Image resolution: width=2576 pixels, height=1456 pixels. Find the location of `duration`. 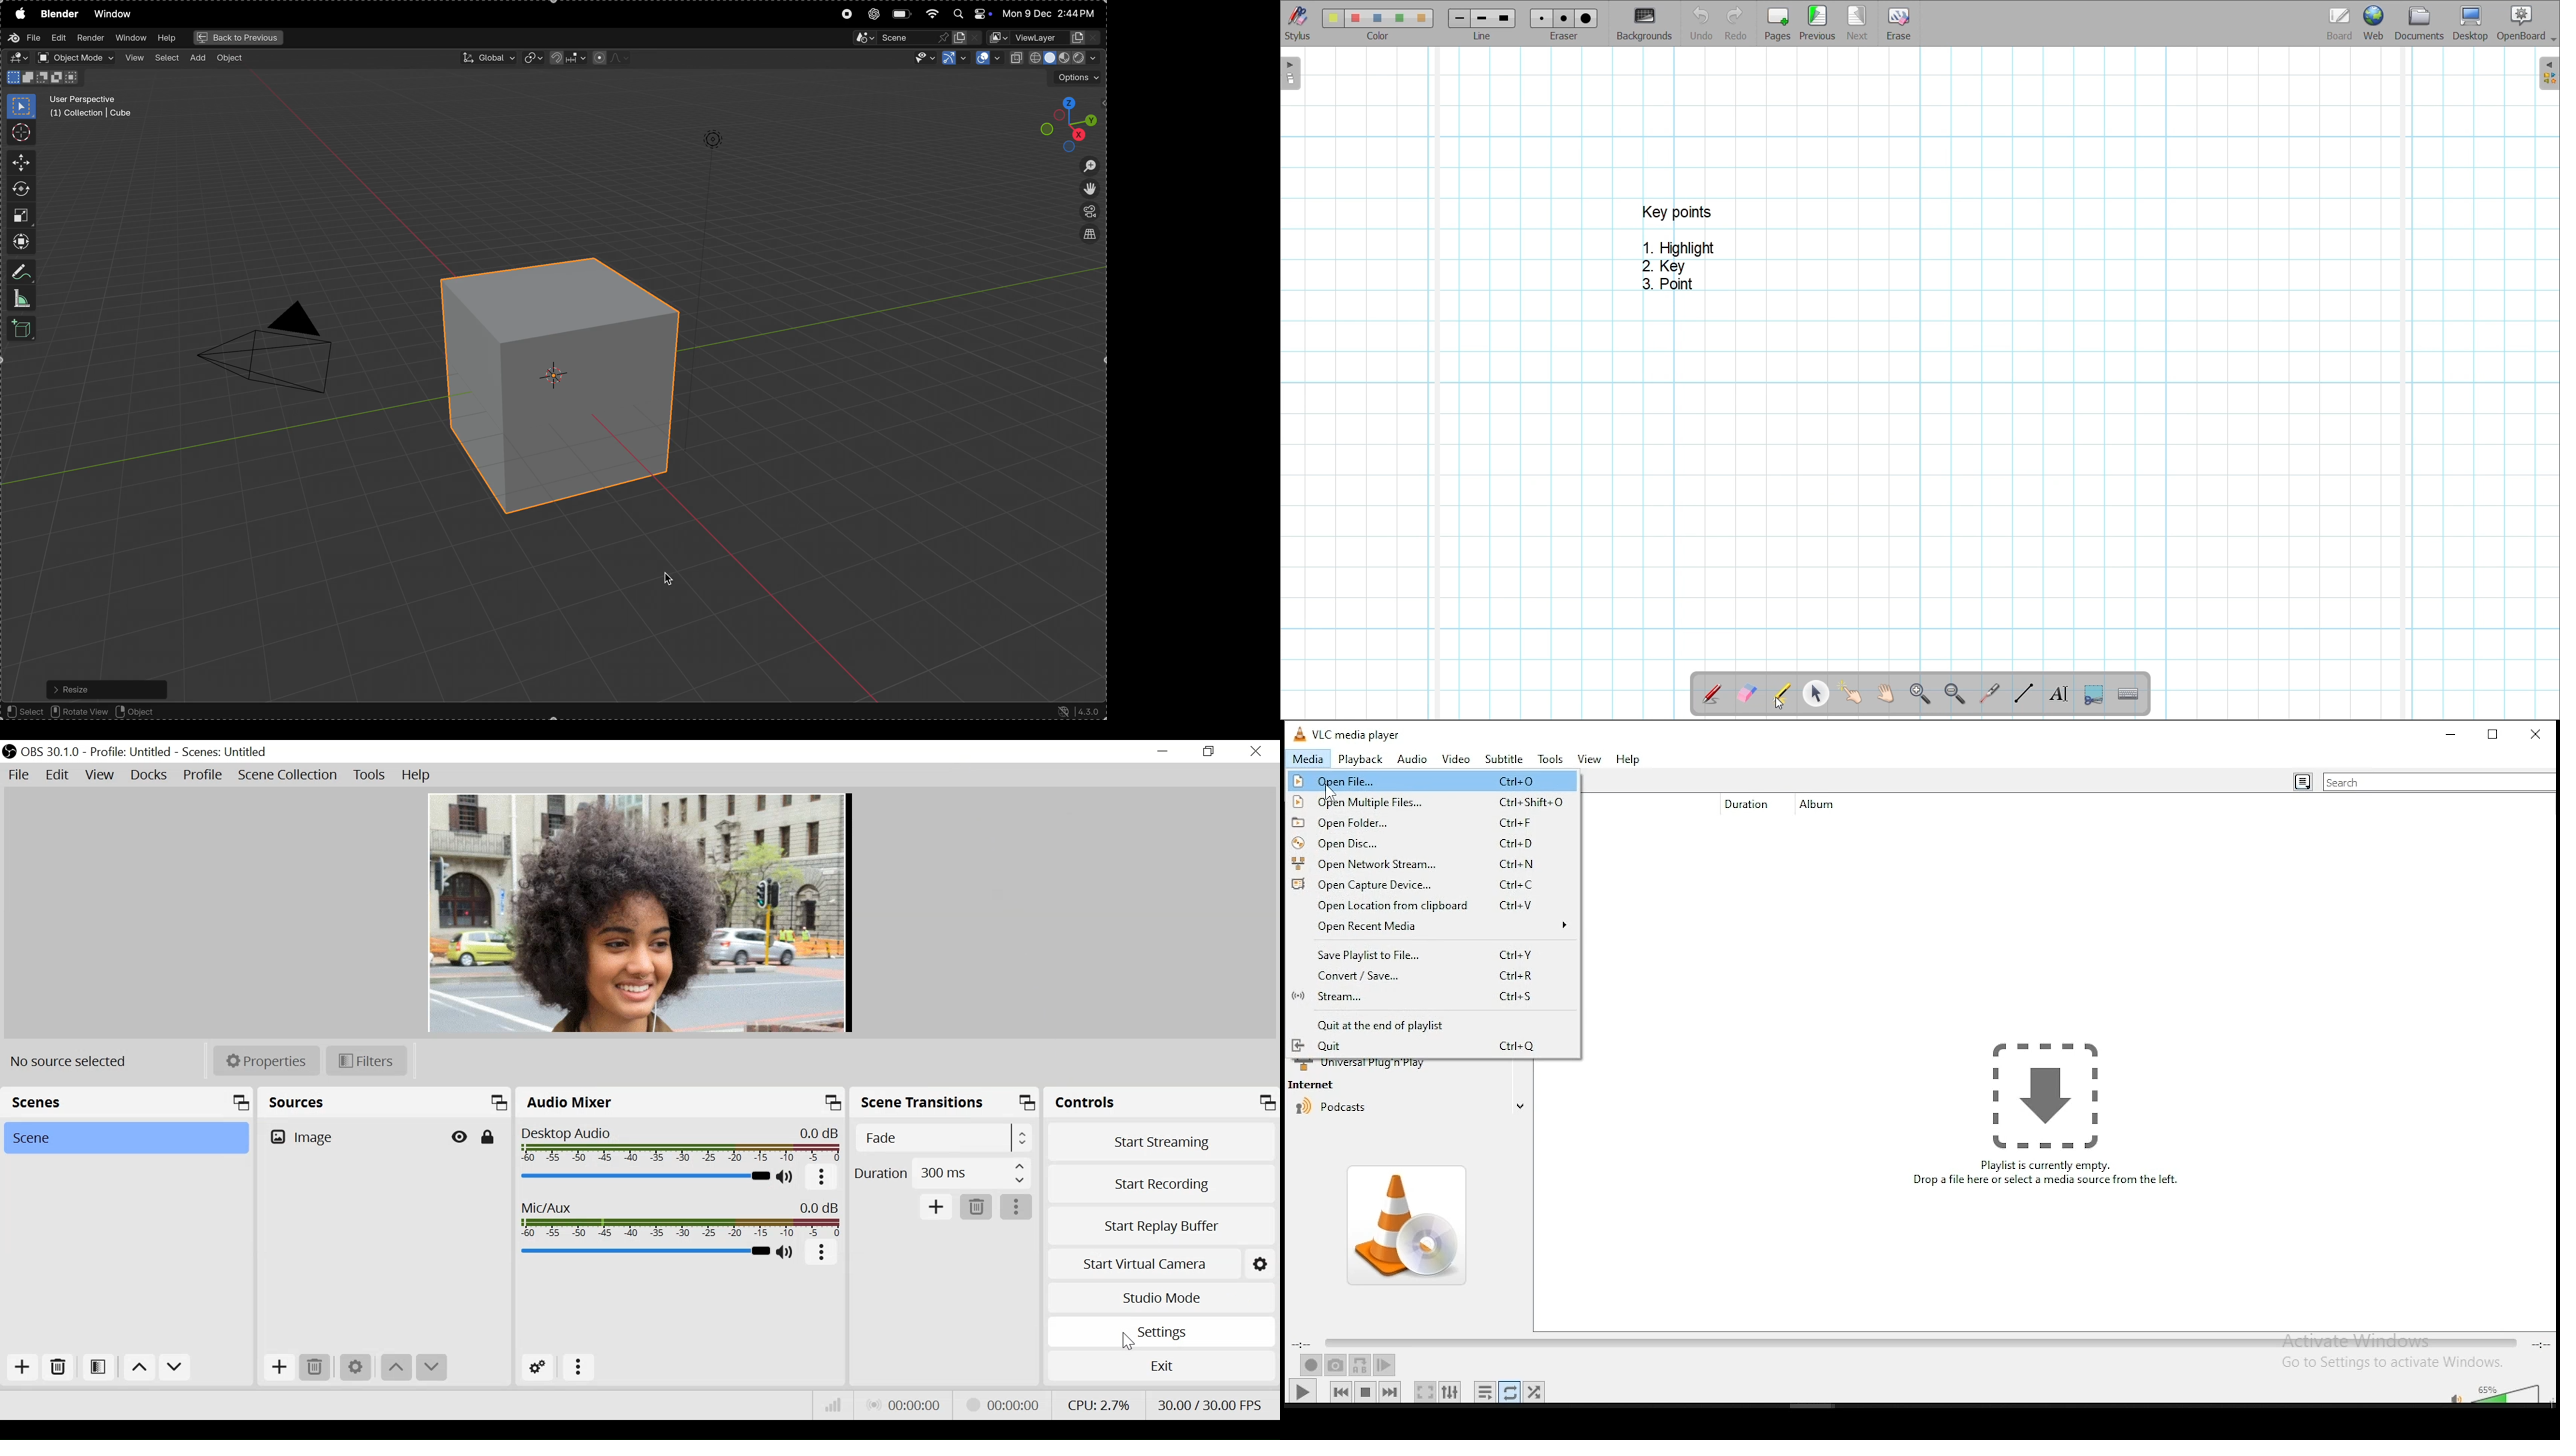

duration is located at coordinates (1741, 806).